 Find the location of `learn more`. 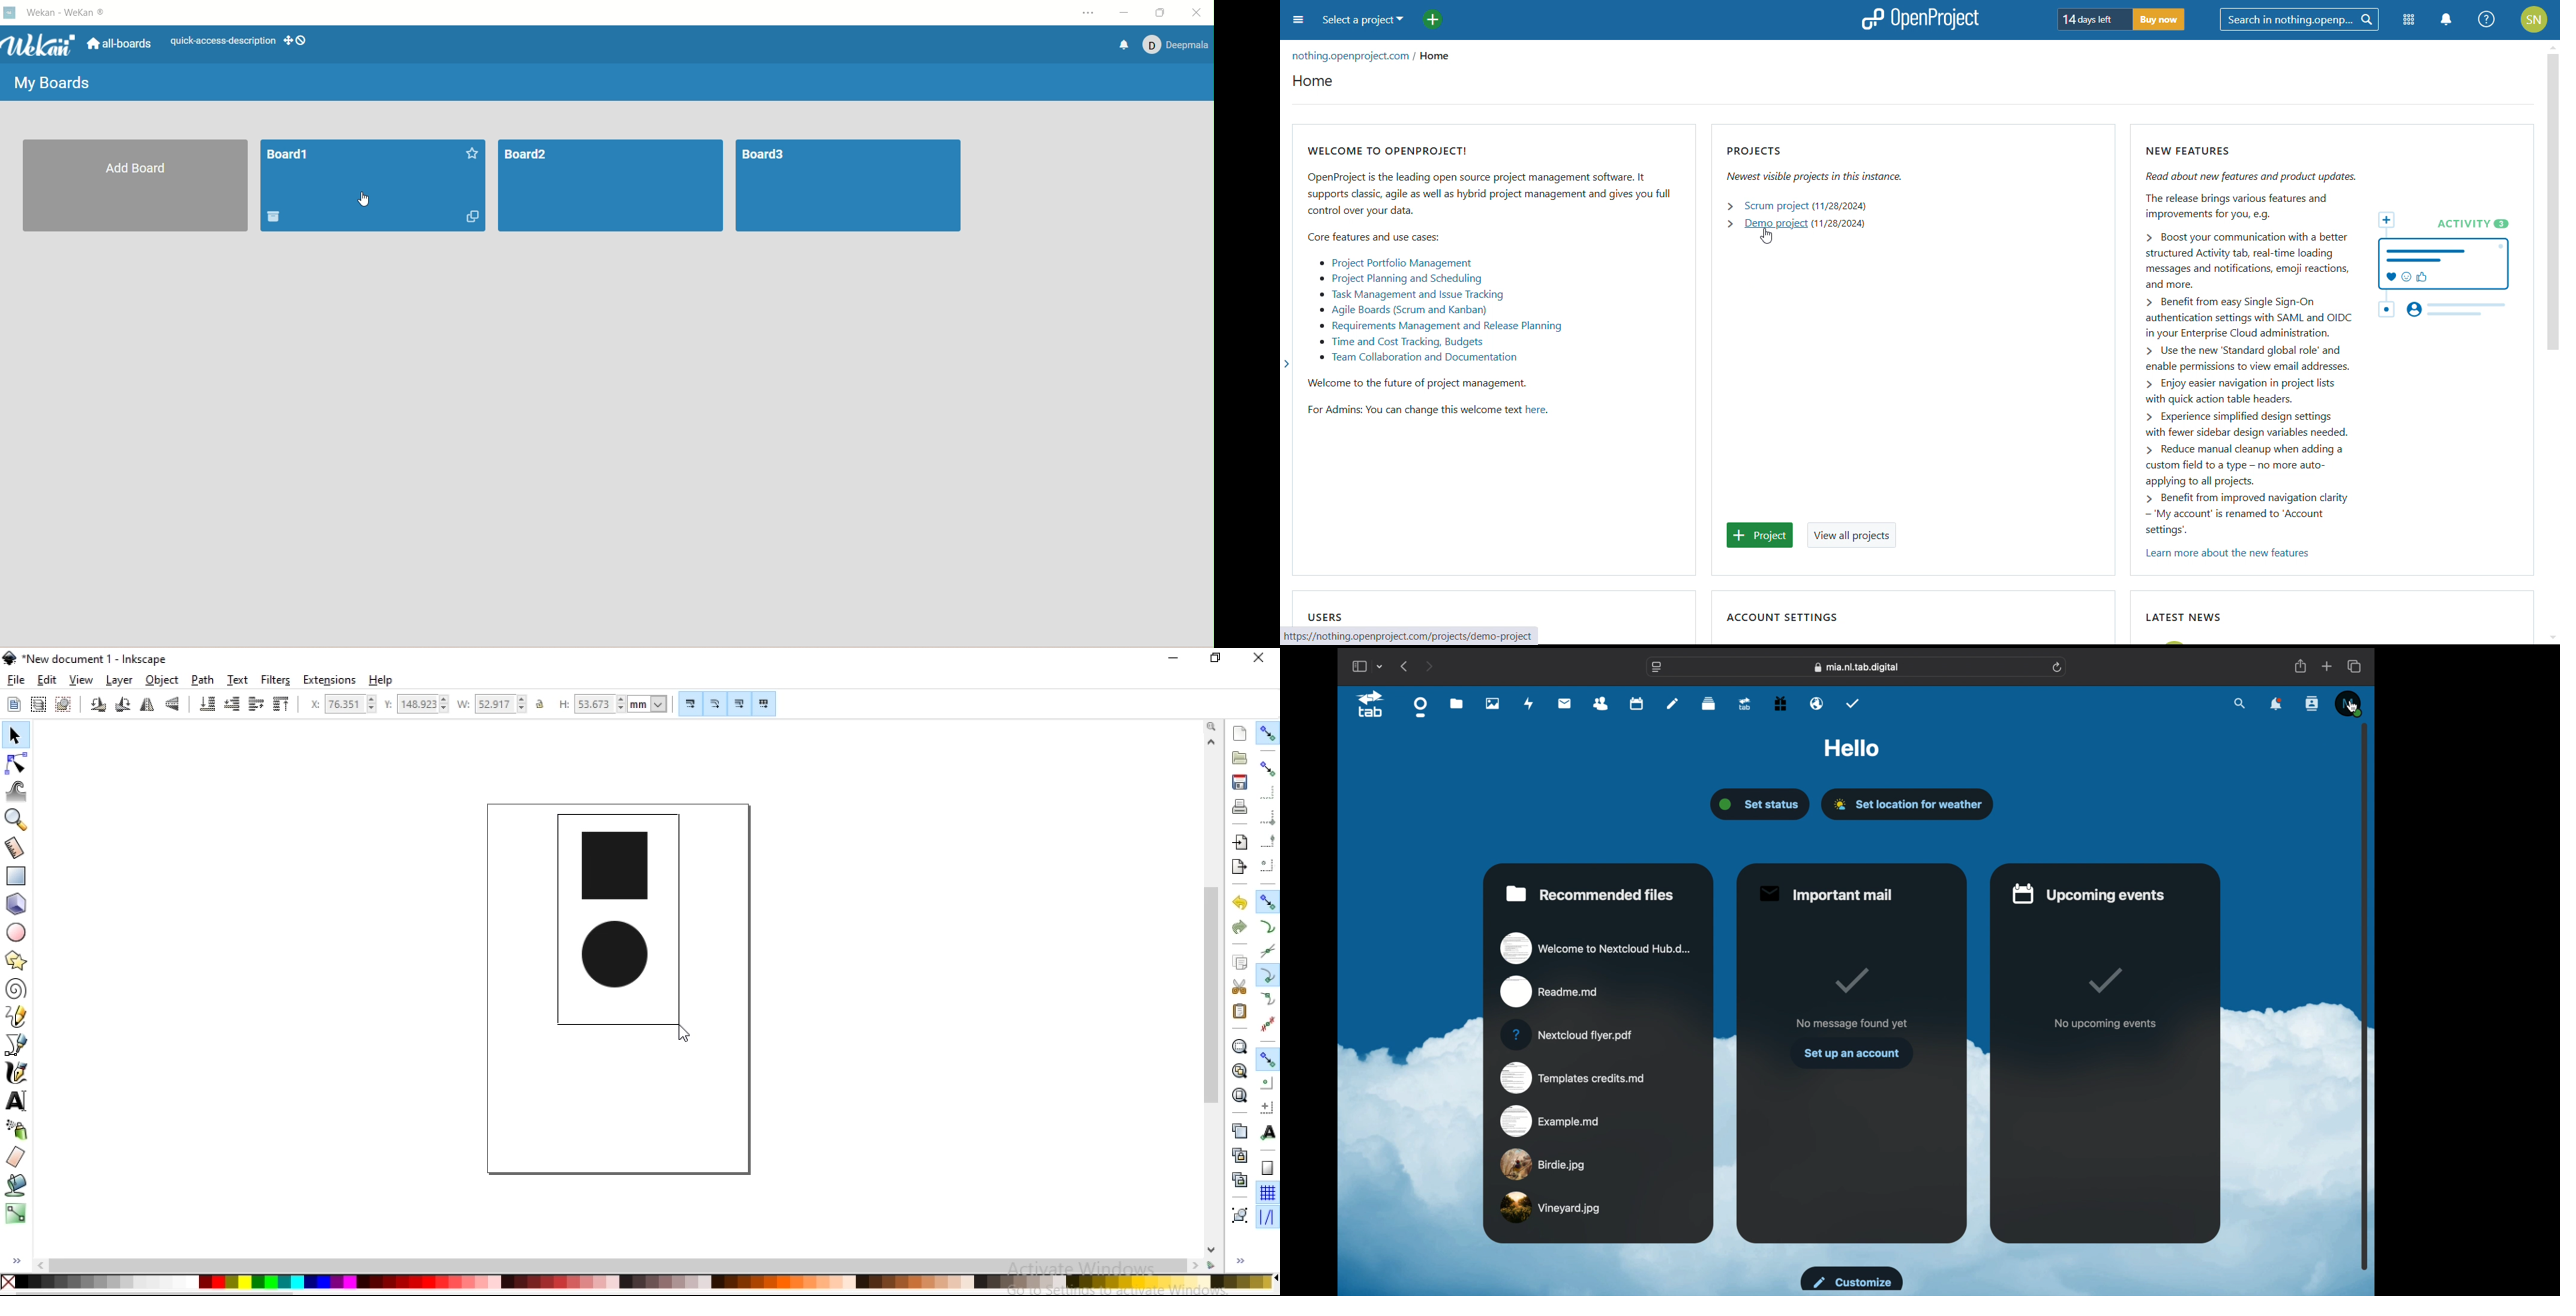

learn more is located at coordinates (2230, 553).